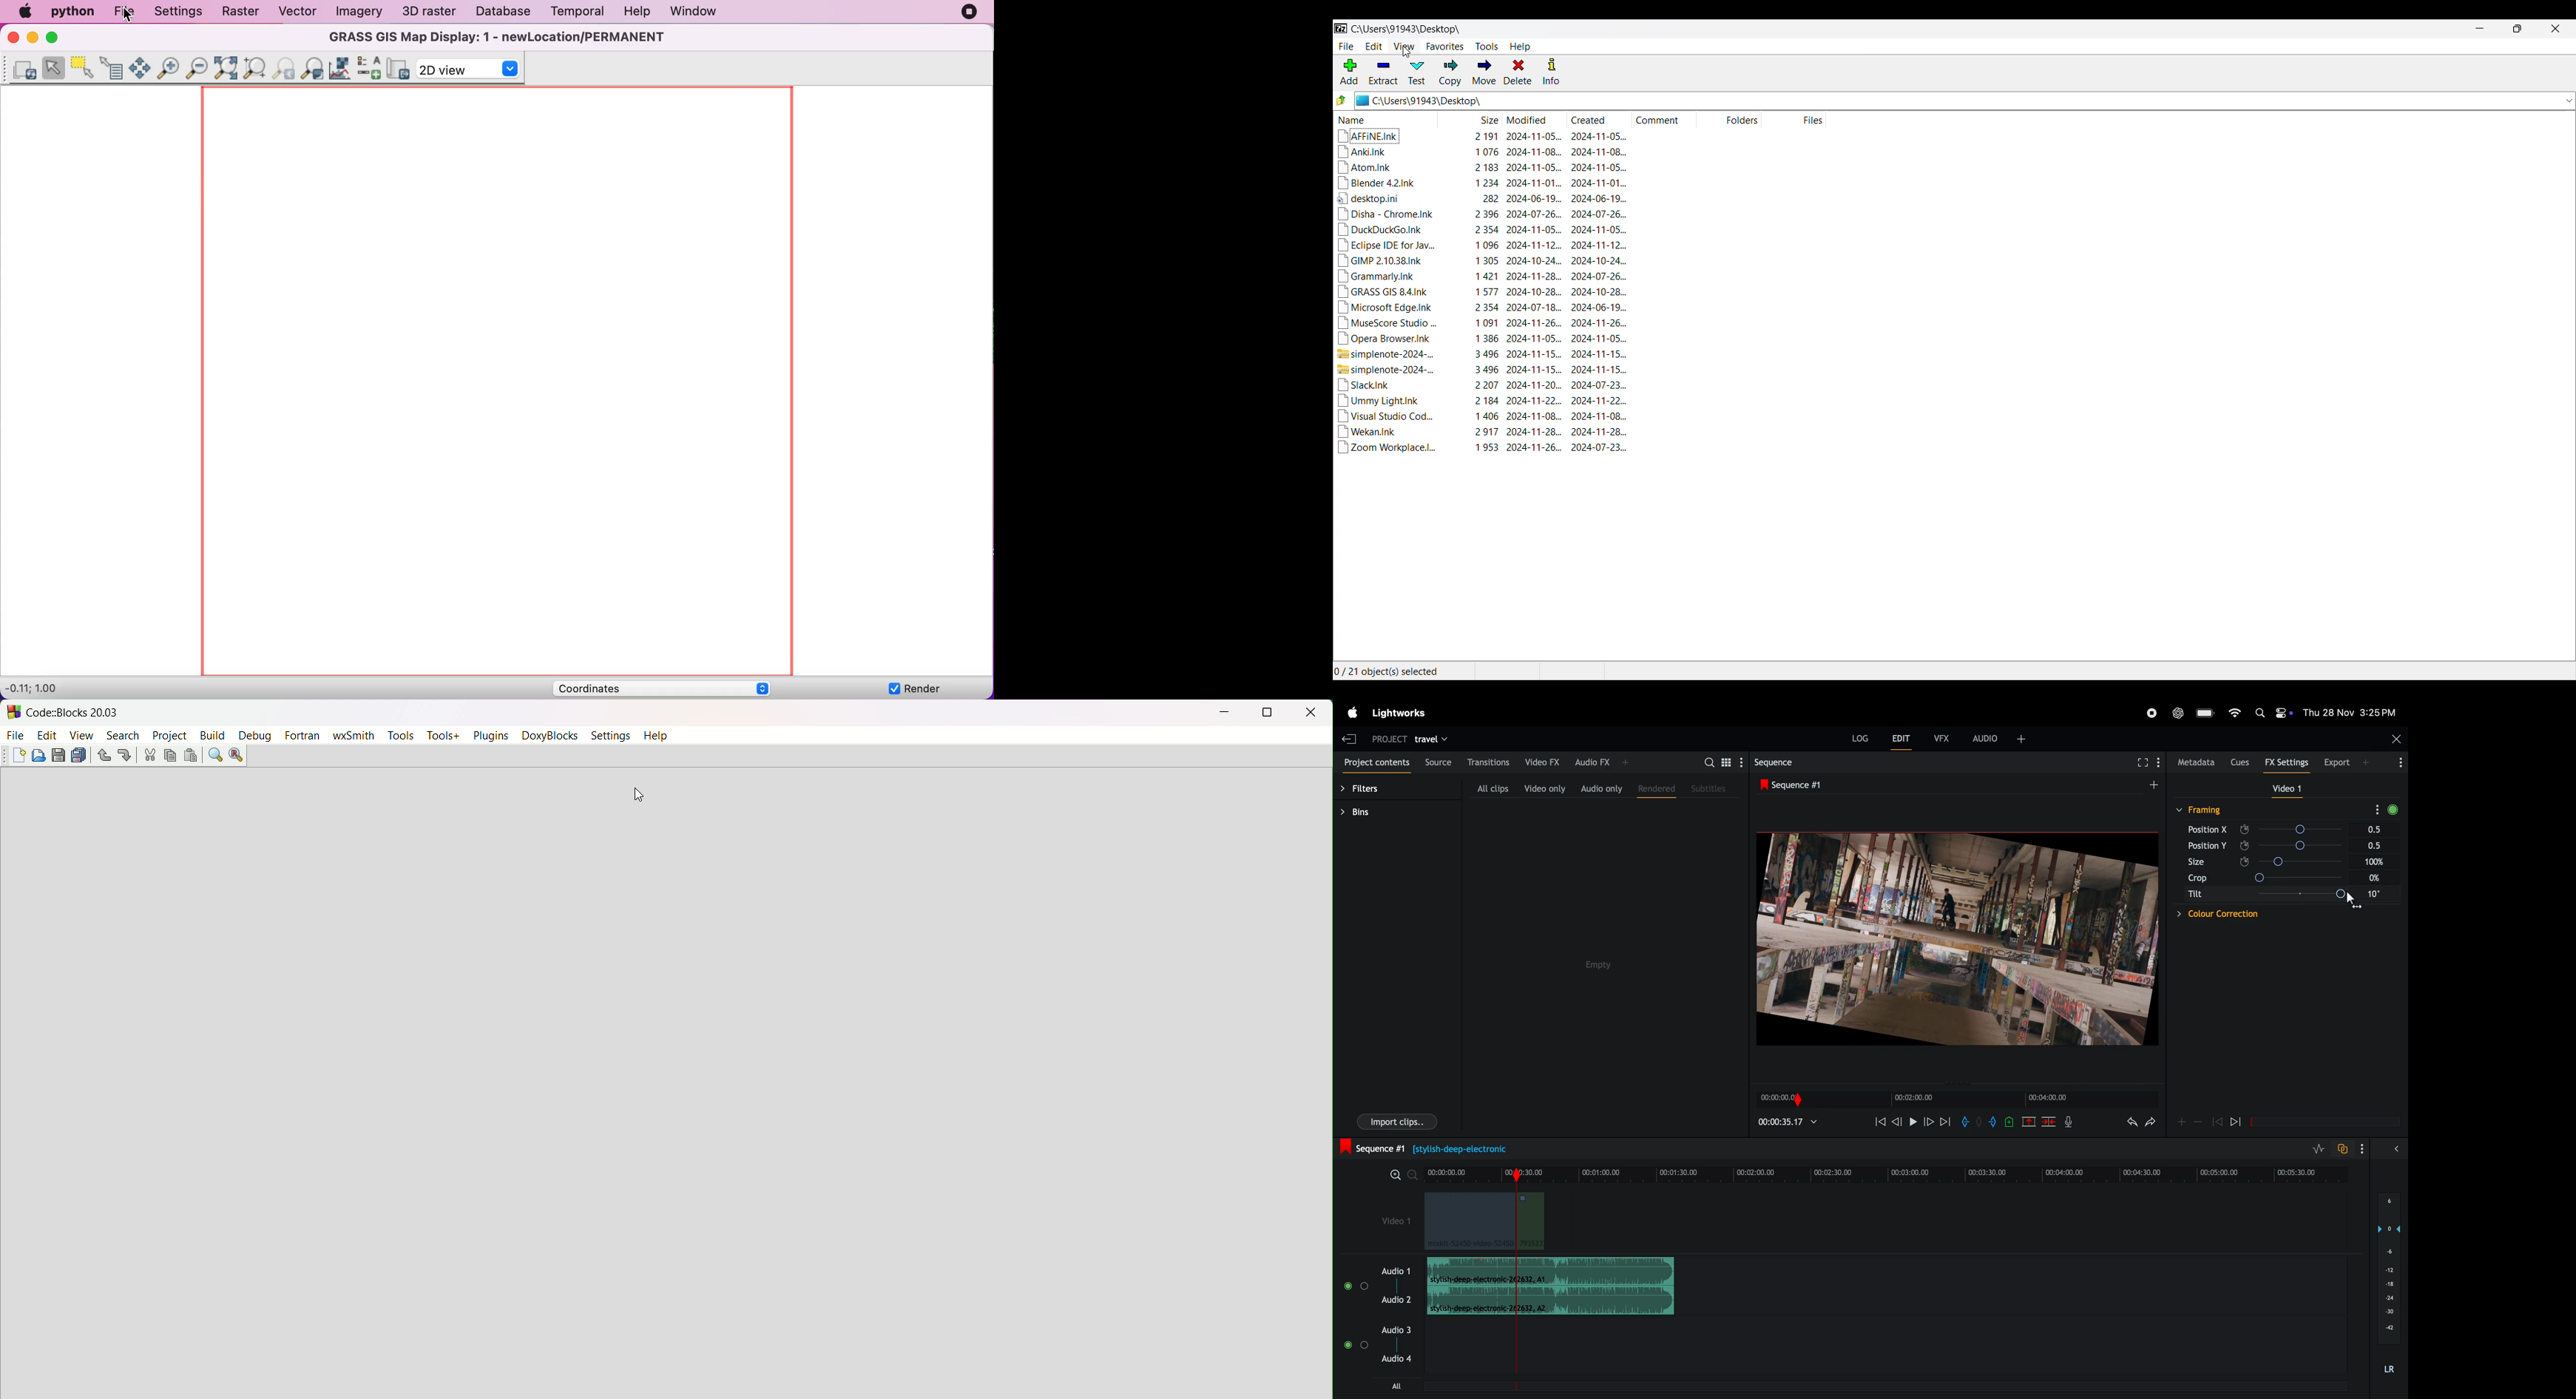 This screenshot has height=1400, width=2576. What do you see at coordinates (1369, 811) in the screenshot?
I see `bins` at bounding box center [1369, 811].